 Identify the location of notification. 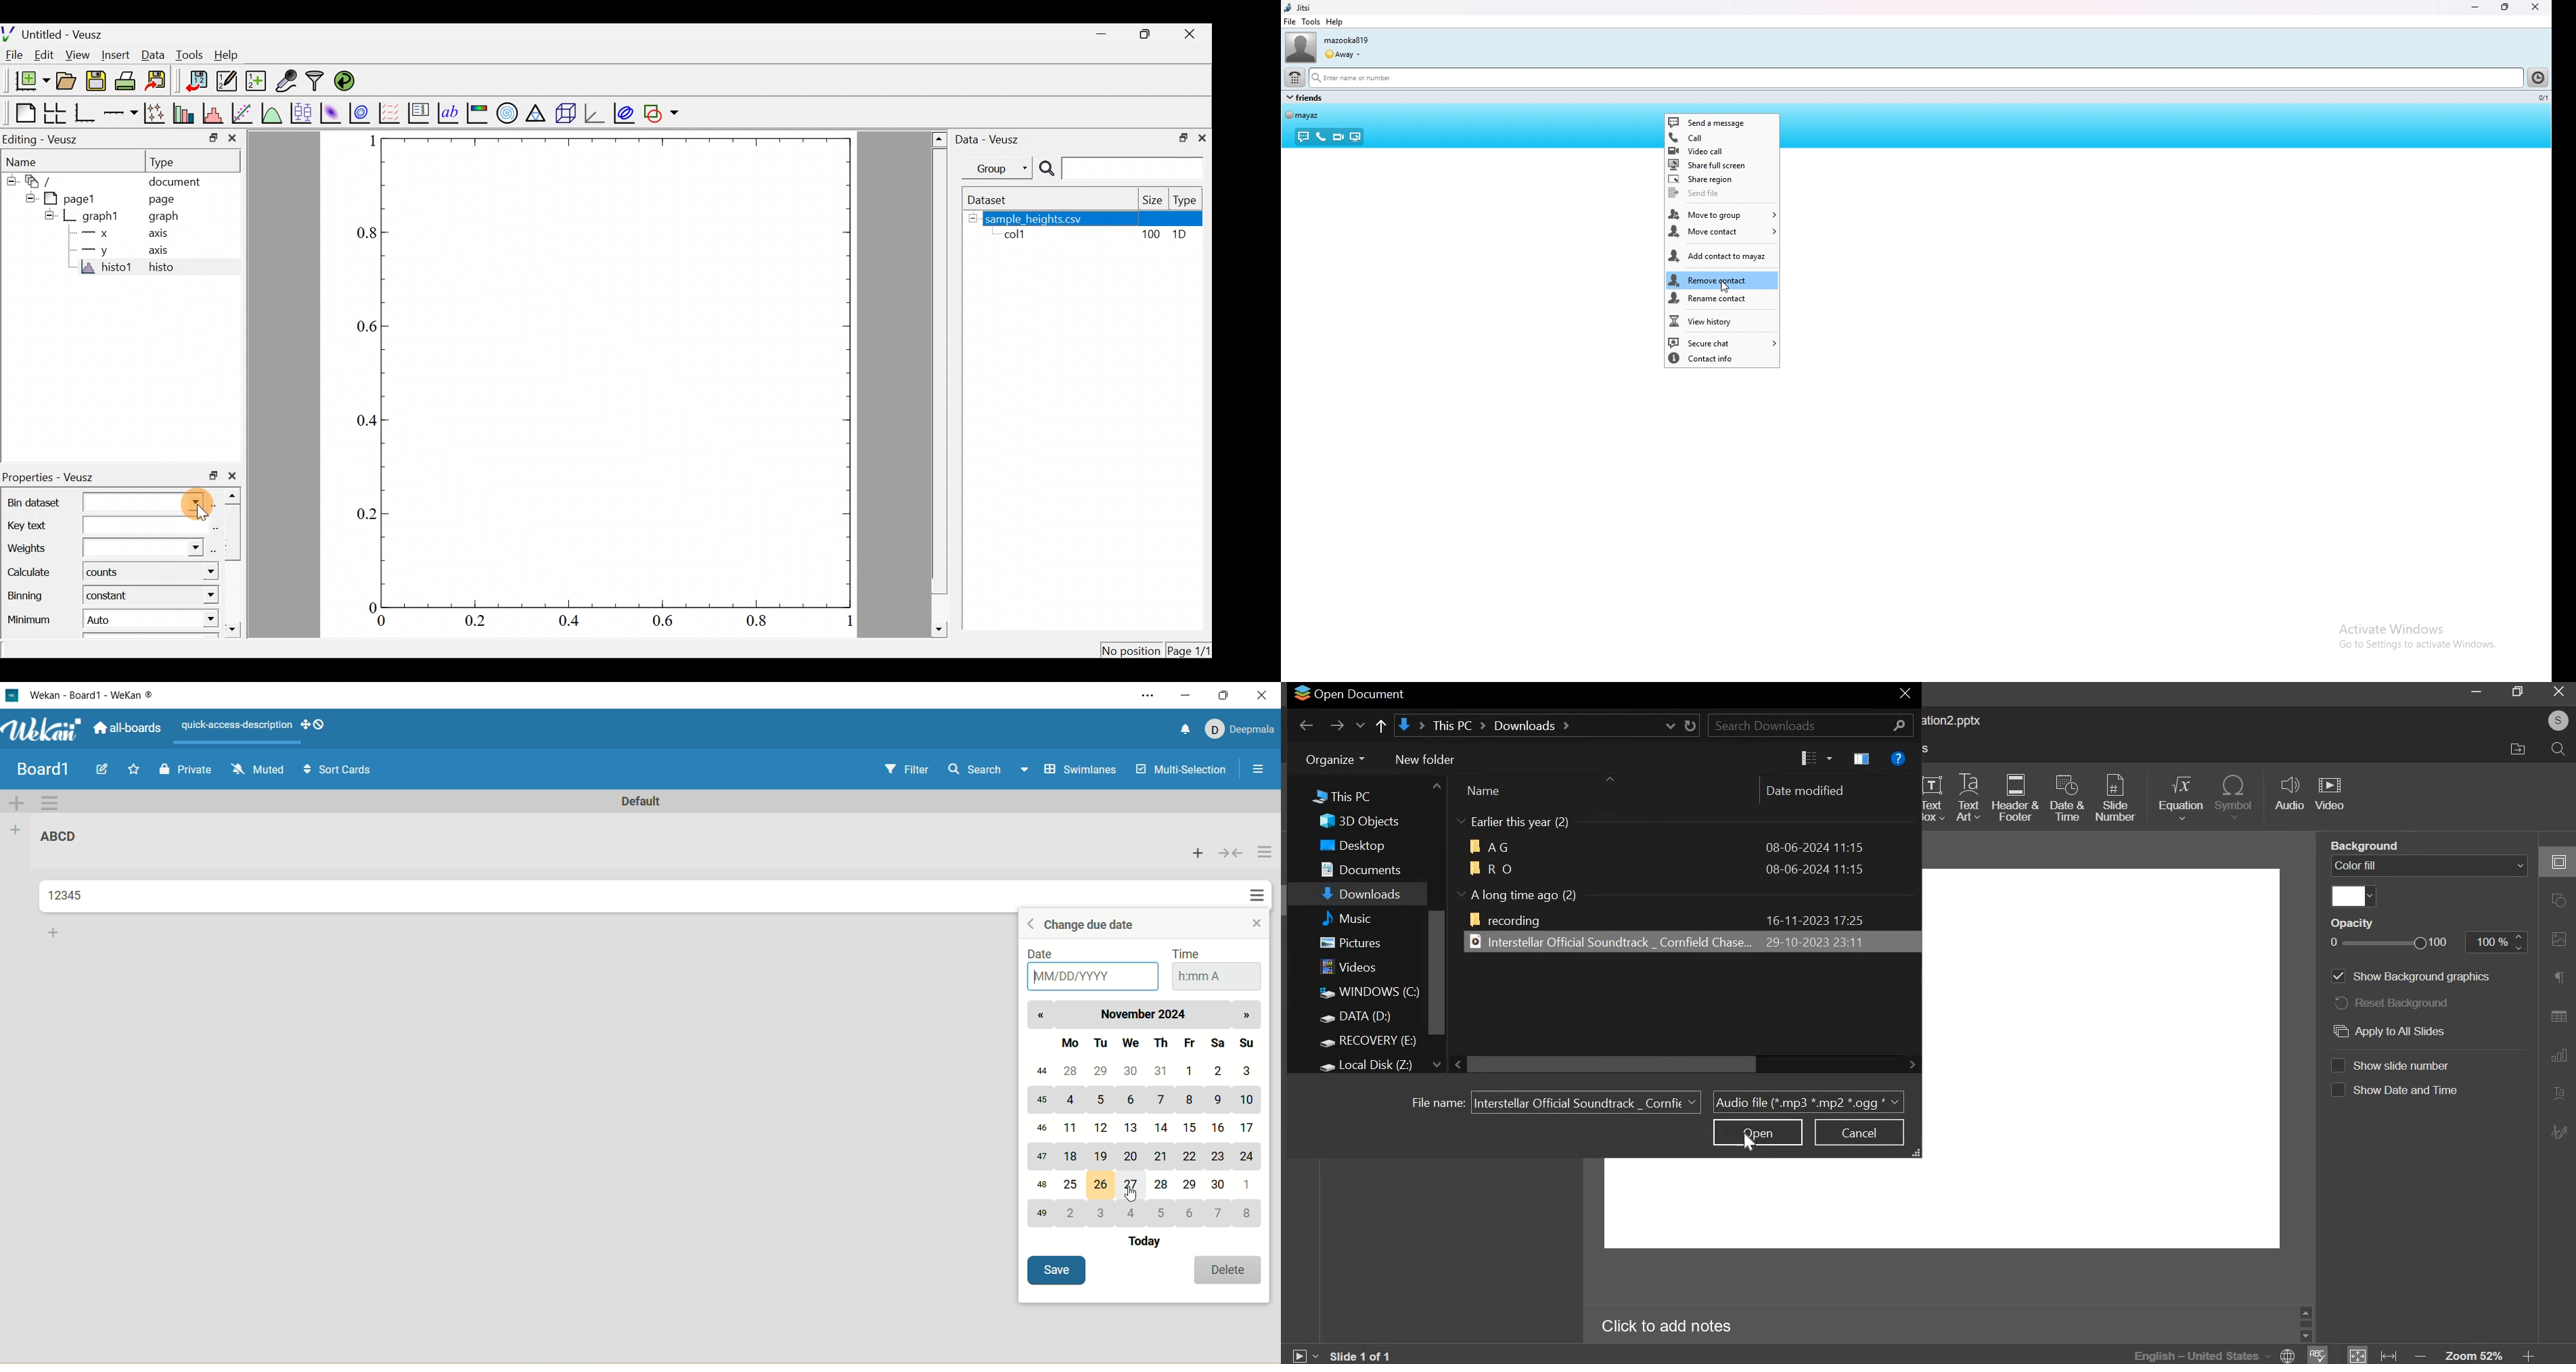
(1187, 729).